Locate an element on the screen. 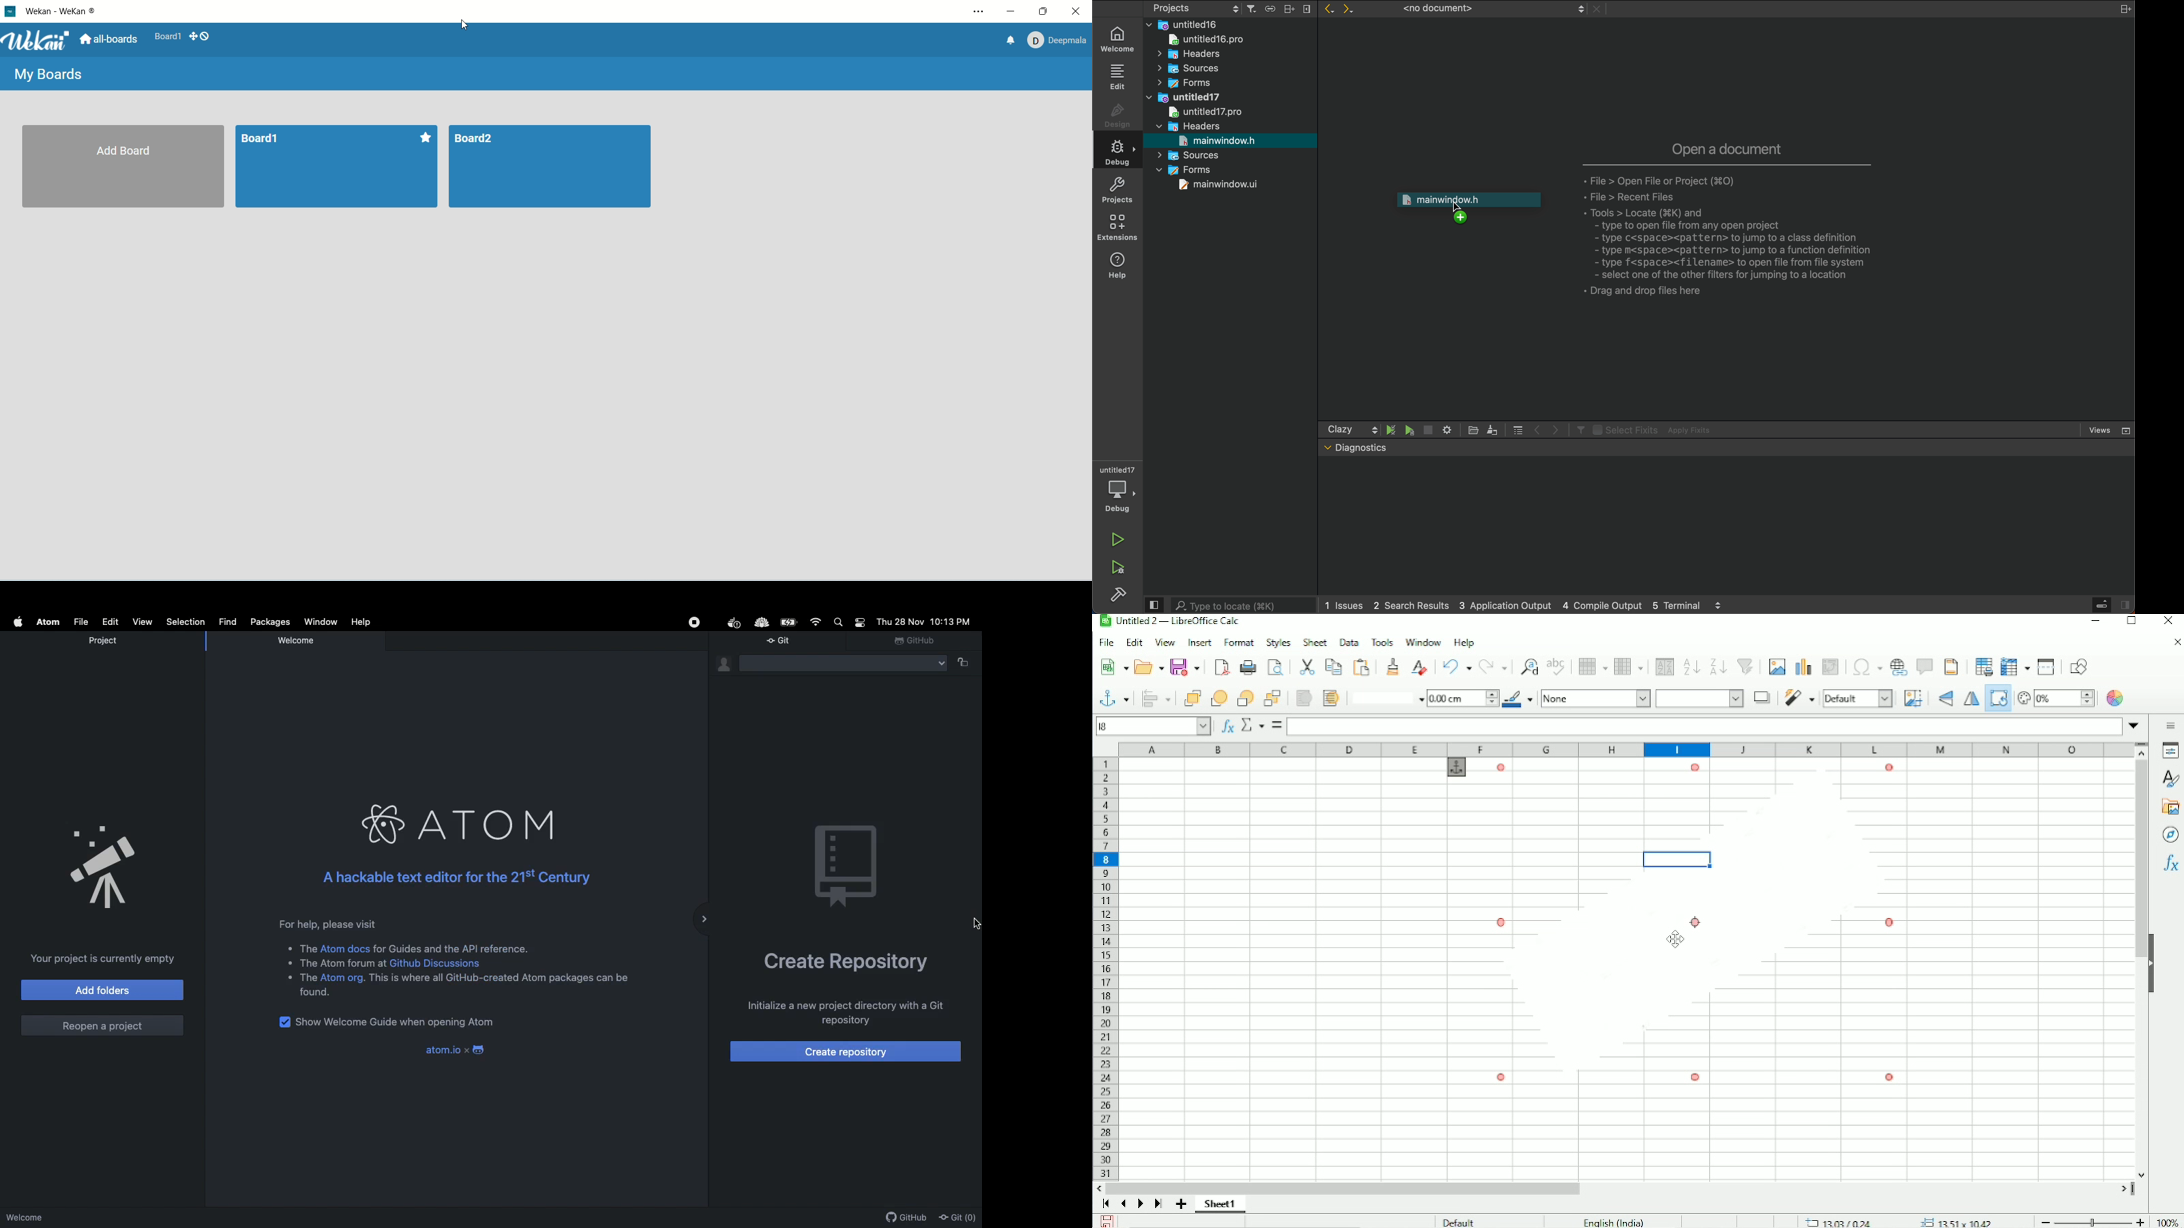 The width and height of the screenshot is (2184, 1232). Redo is located at coordinates (1493, 667).